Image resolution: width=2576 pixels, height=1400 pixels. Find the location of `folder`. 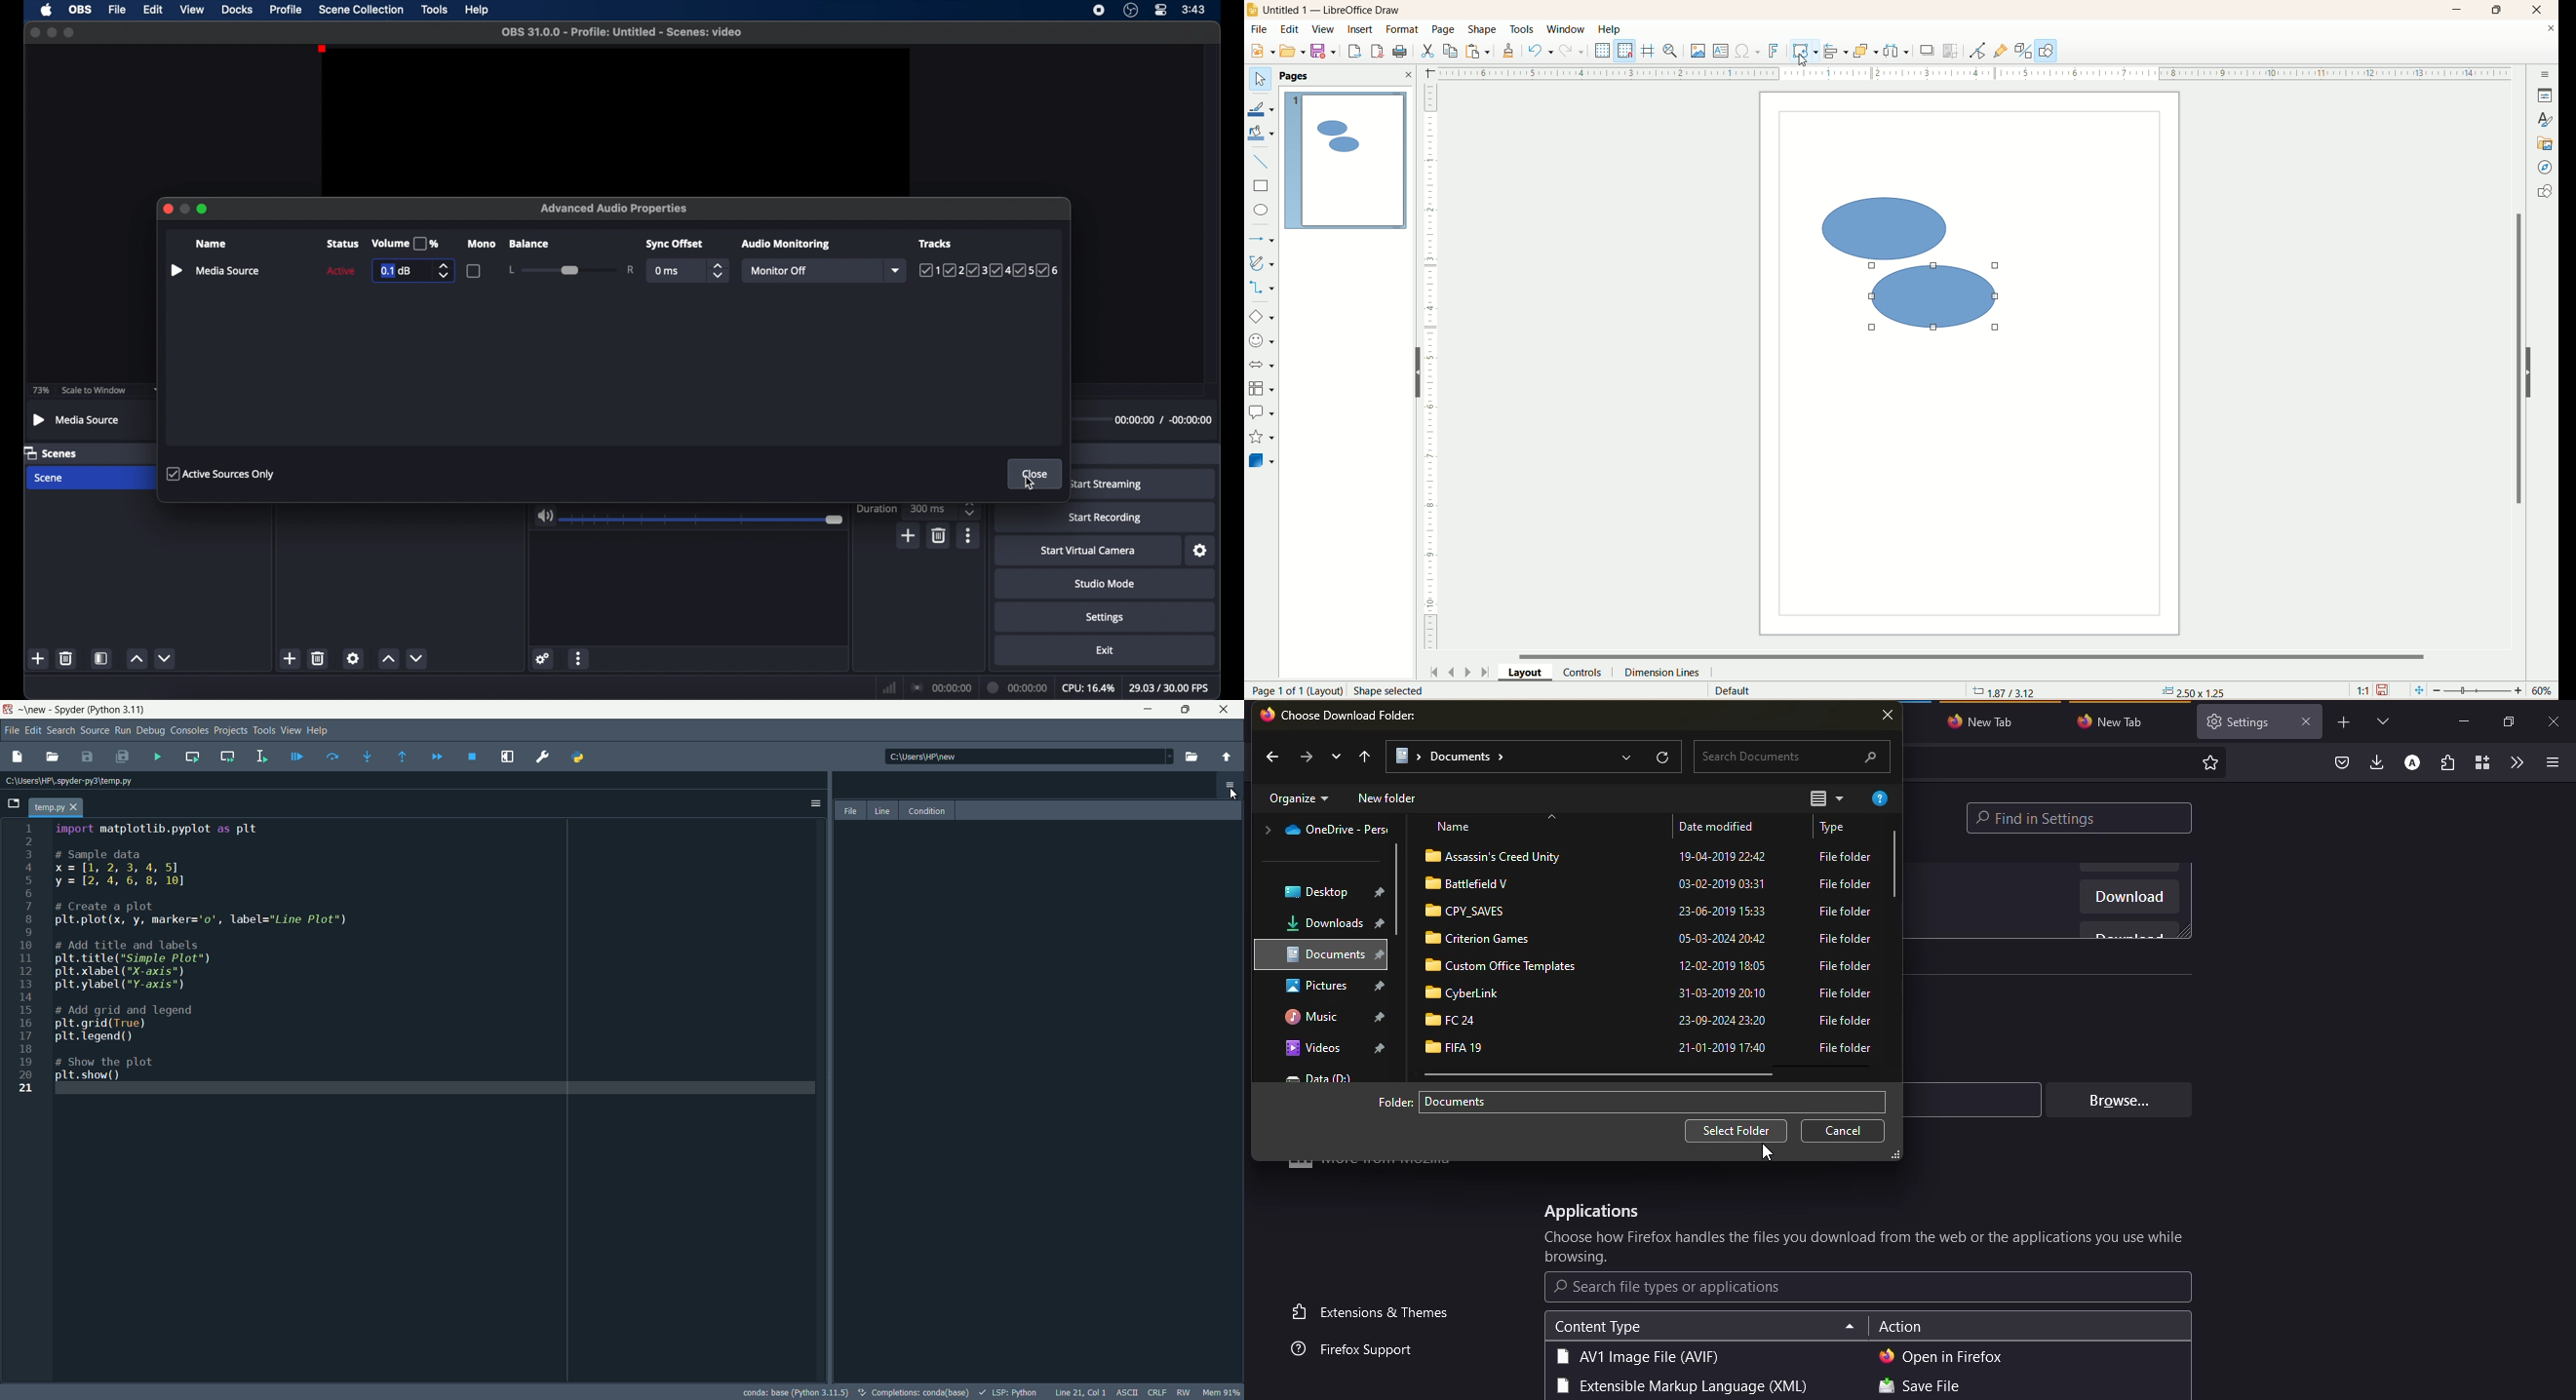

folder is located at coordinates (1456, 1021).